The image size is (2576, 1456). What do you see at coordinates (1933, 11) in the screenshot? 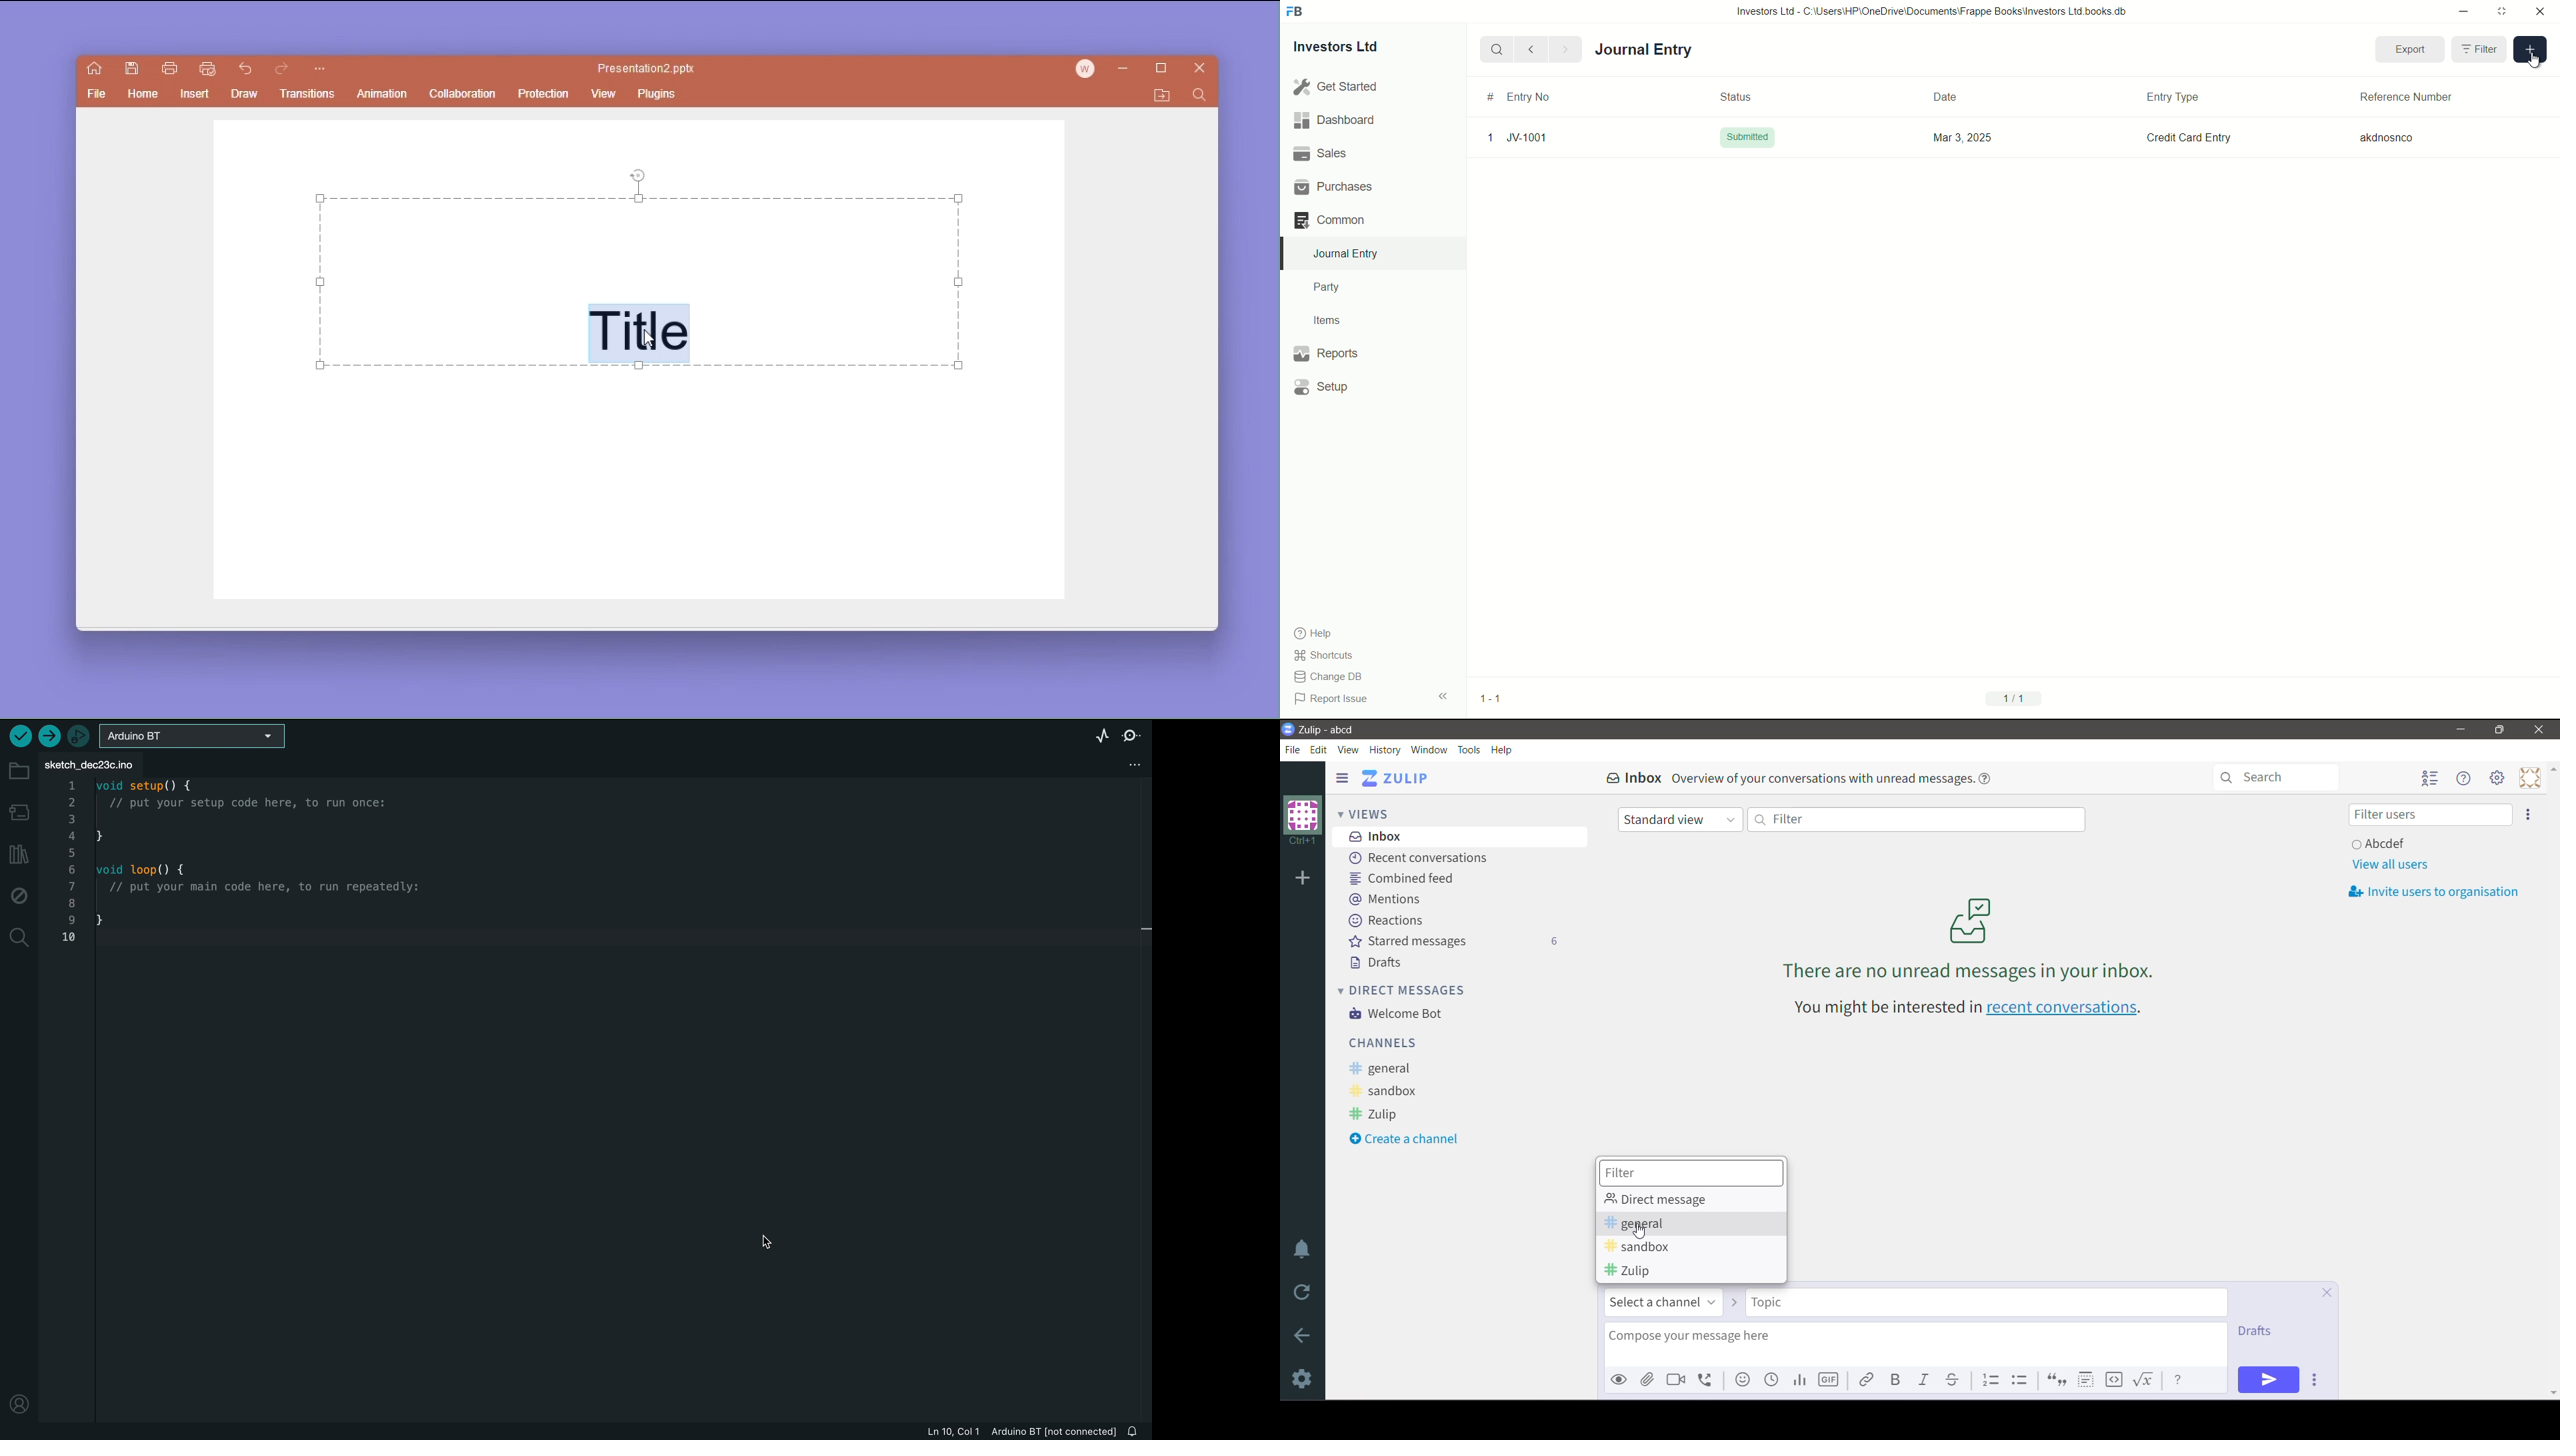
I see `Investors Ltd - C:\Users\HP\OneDrive\Documents\Frappe Books\Investors Ltd books.db` at bounding box center [1933, 11].